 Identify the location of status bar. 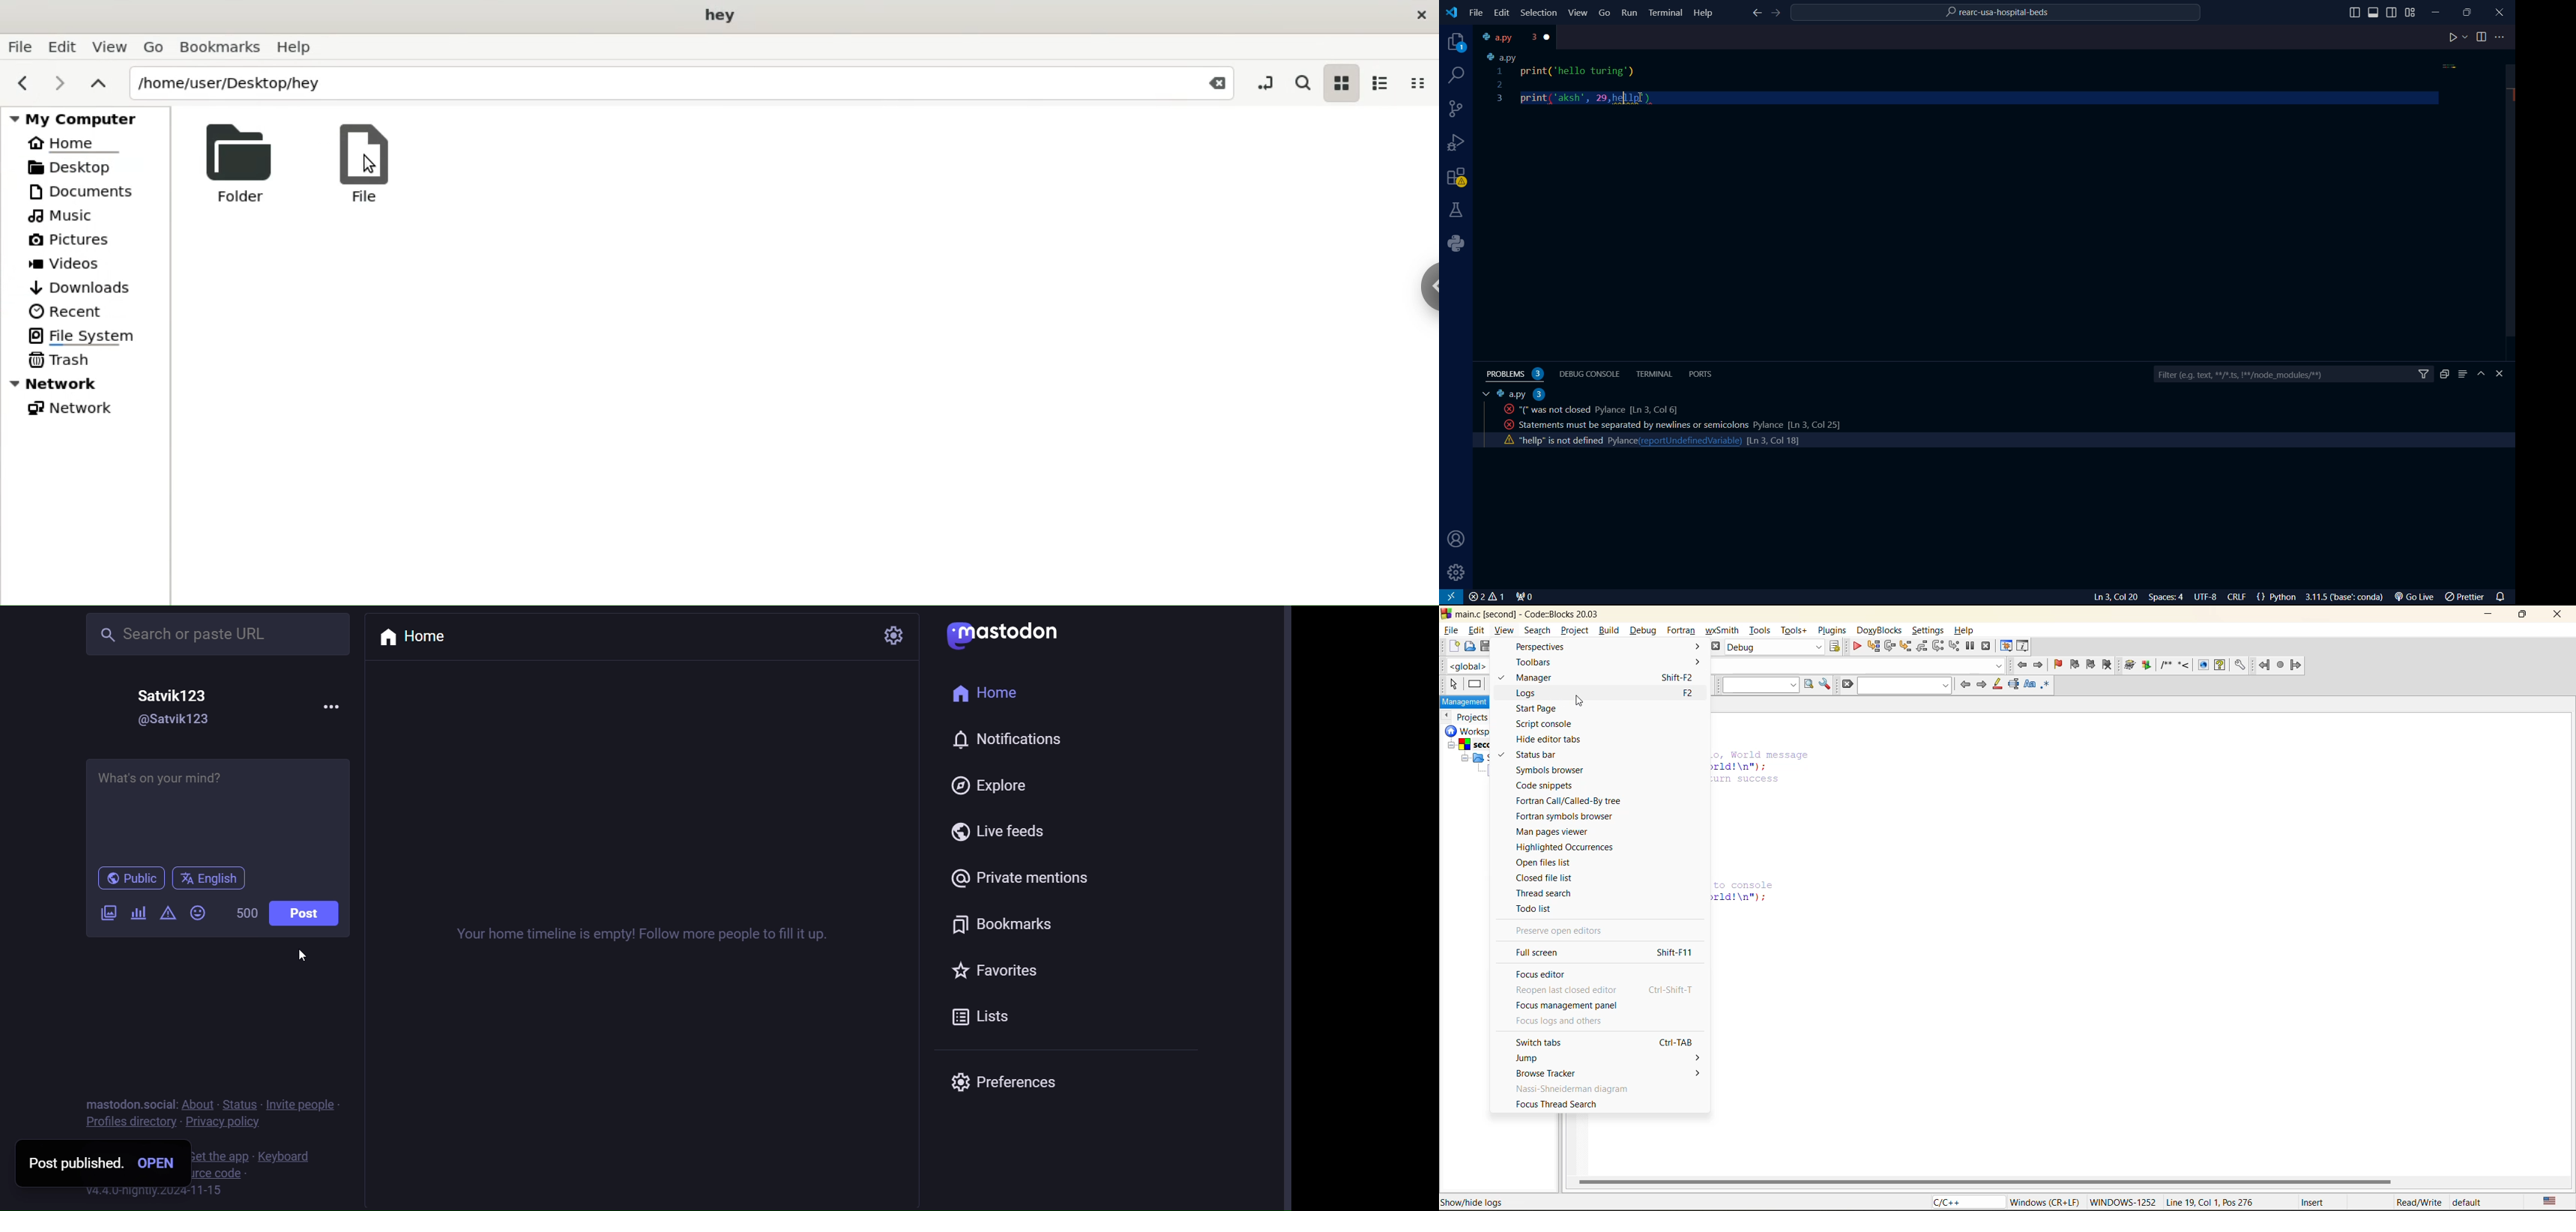
(1541, 755).